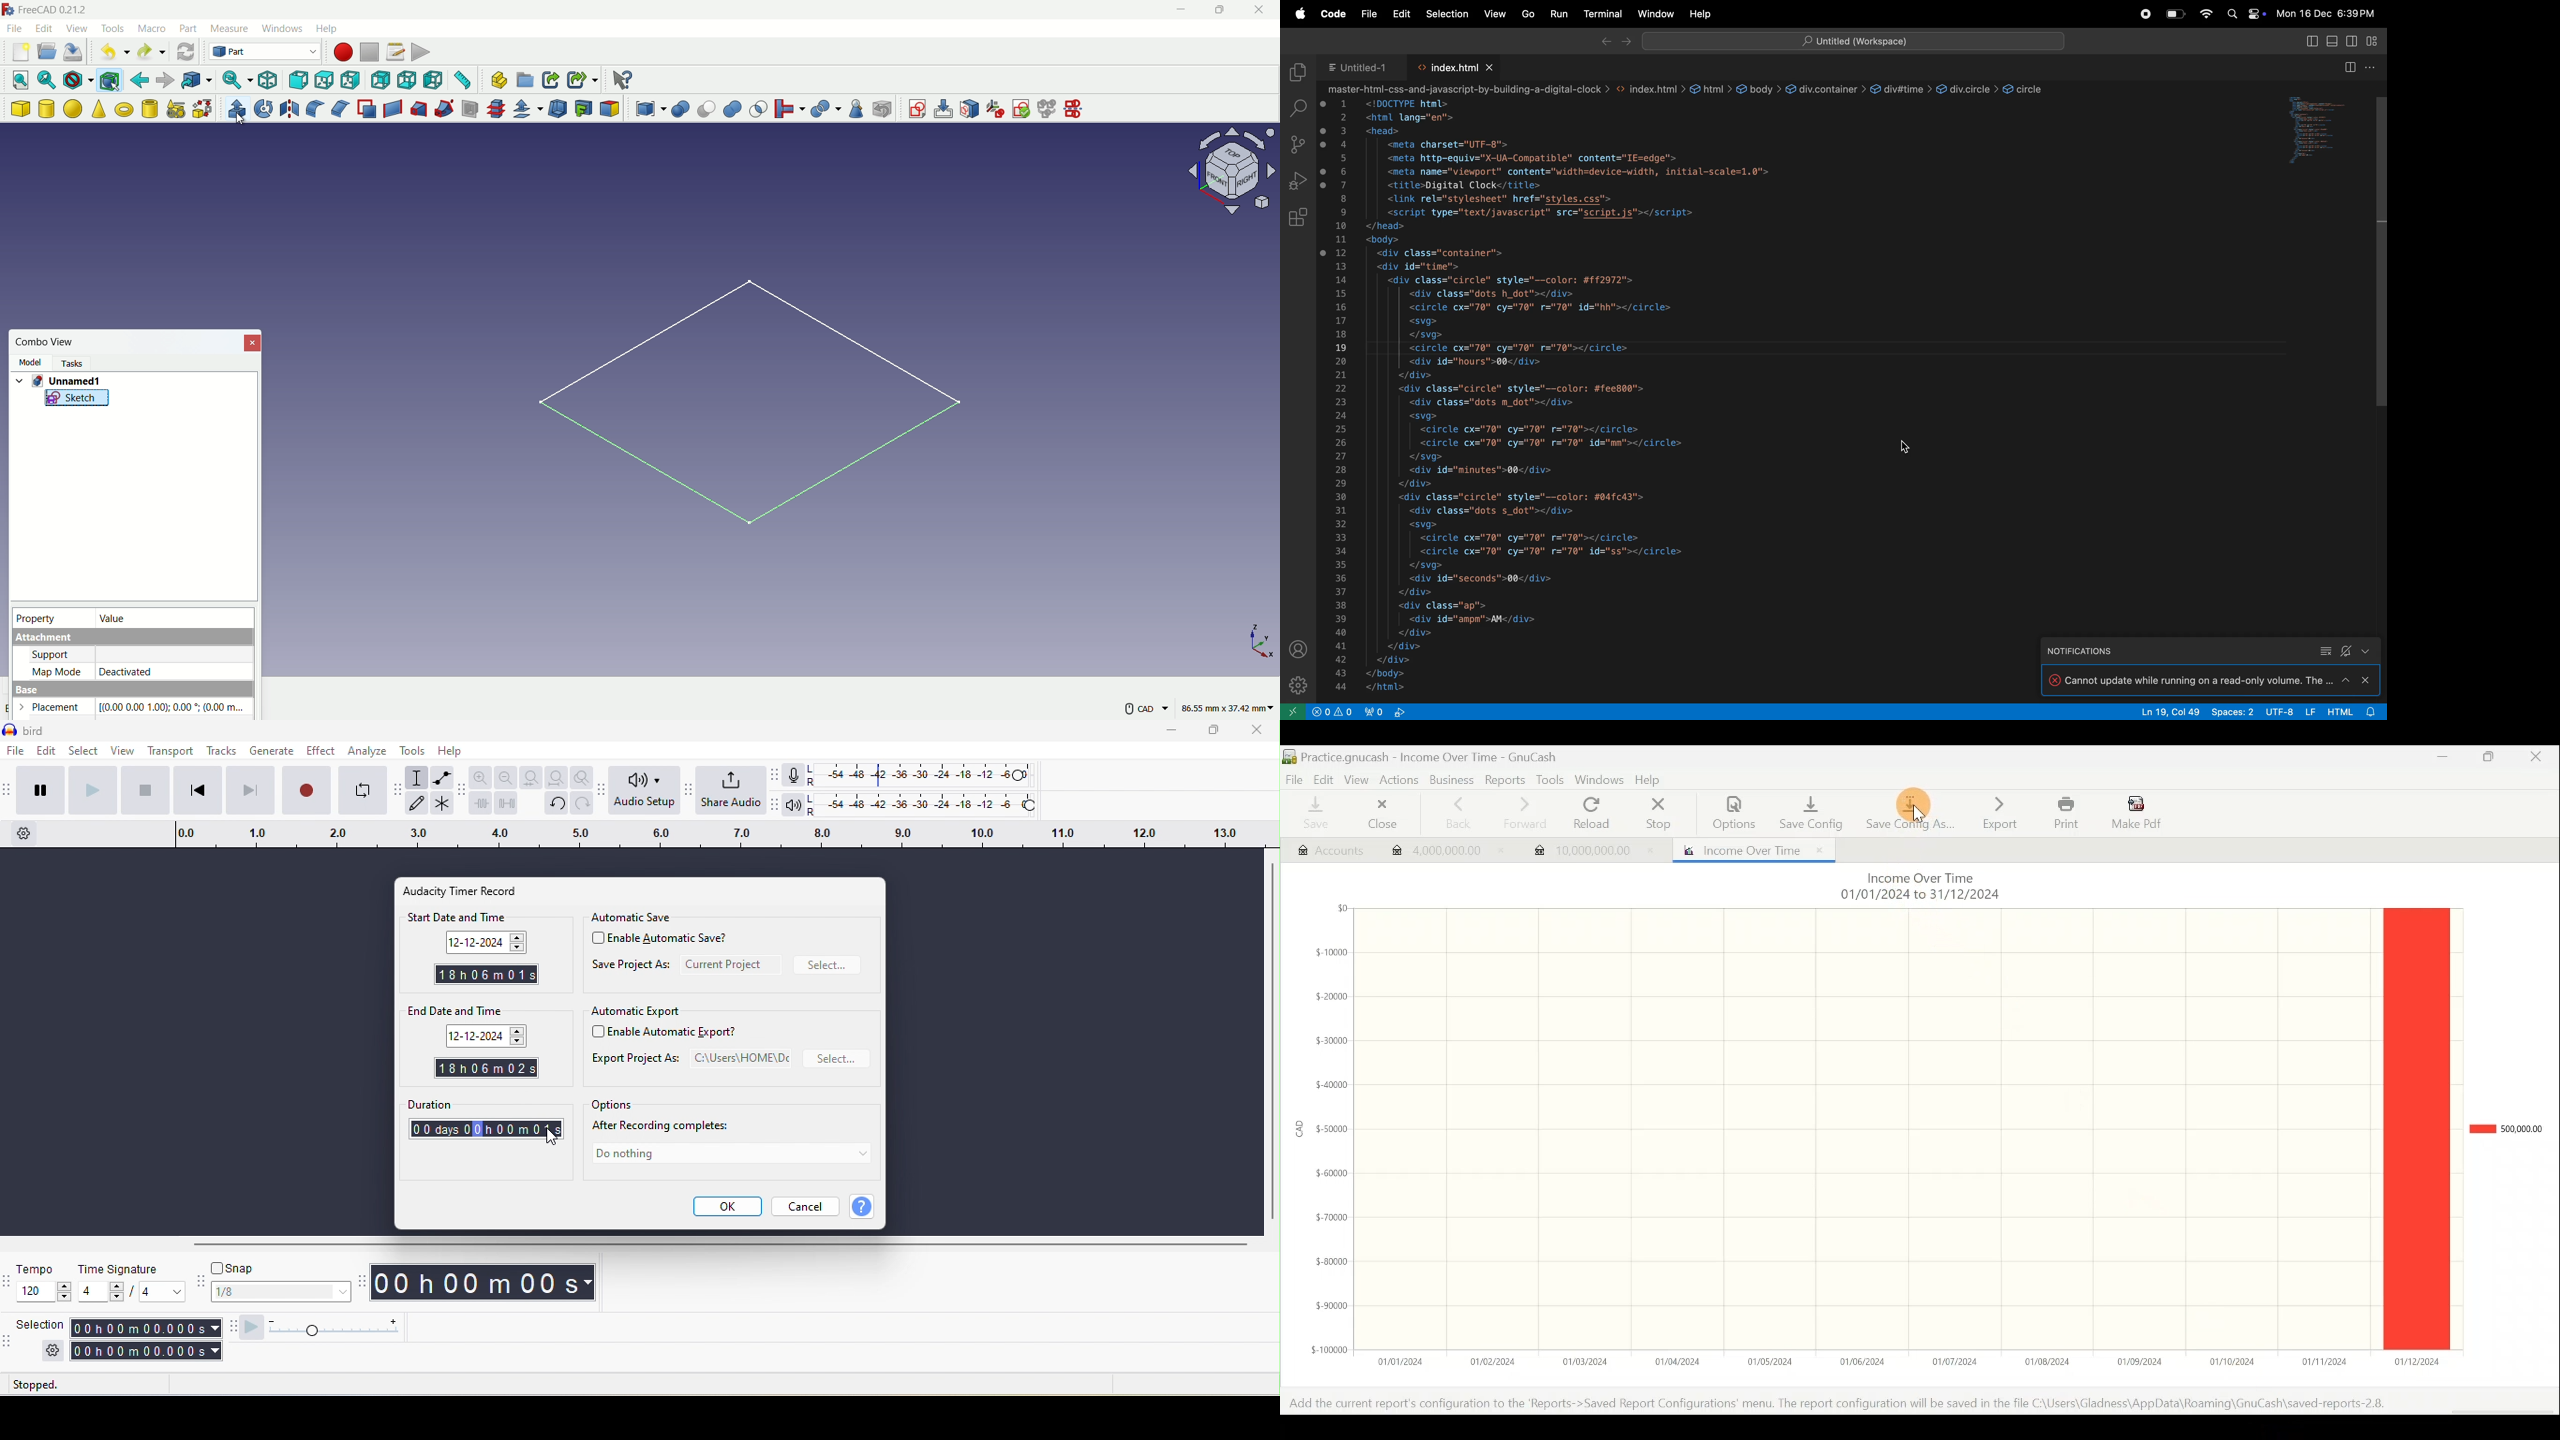 The image size is (2576, 1456). I want to click on fit all, so click(22, 80).